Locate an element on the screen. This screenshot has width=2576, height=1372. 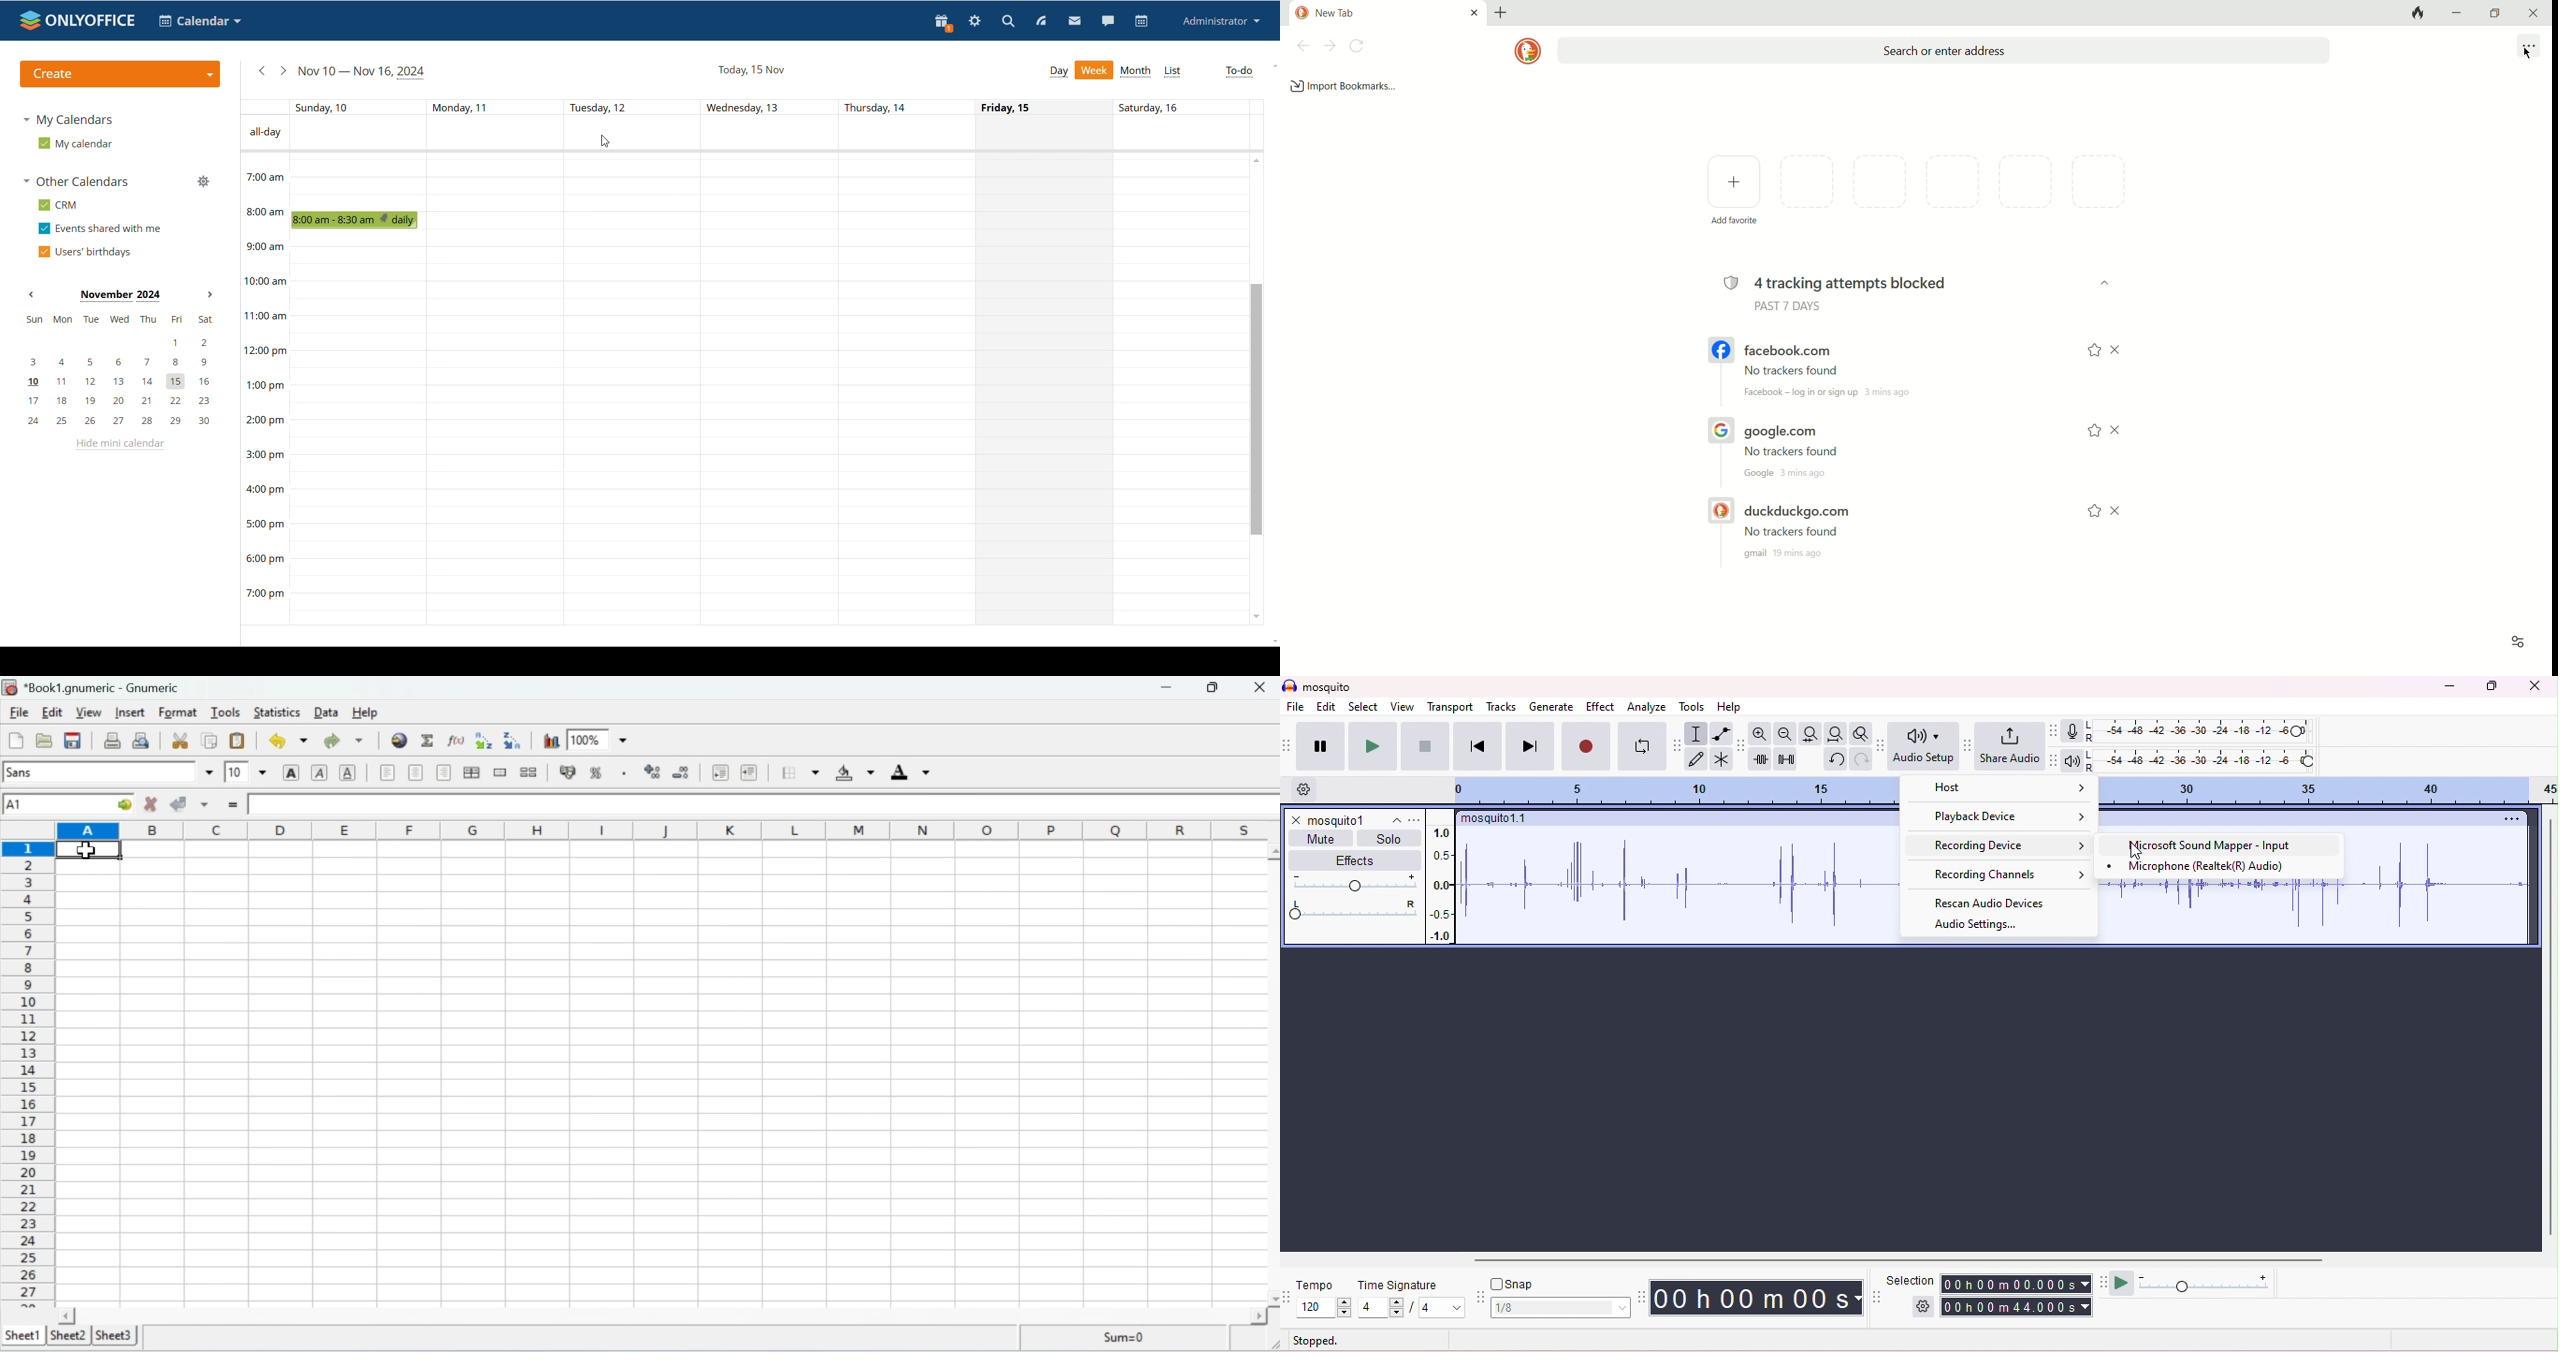
Help is located at coordinates (365, 712).